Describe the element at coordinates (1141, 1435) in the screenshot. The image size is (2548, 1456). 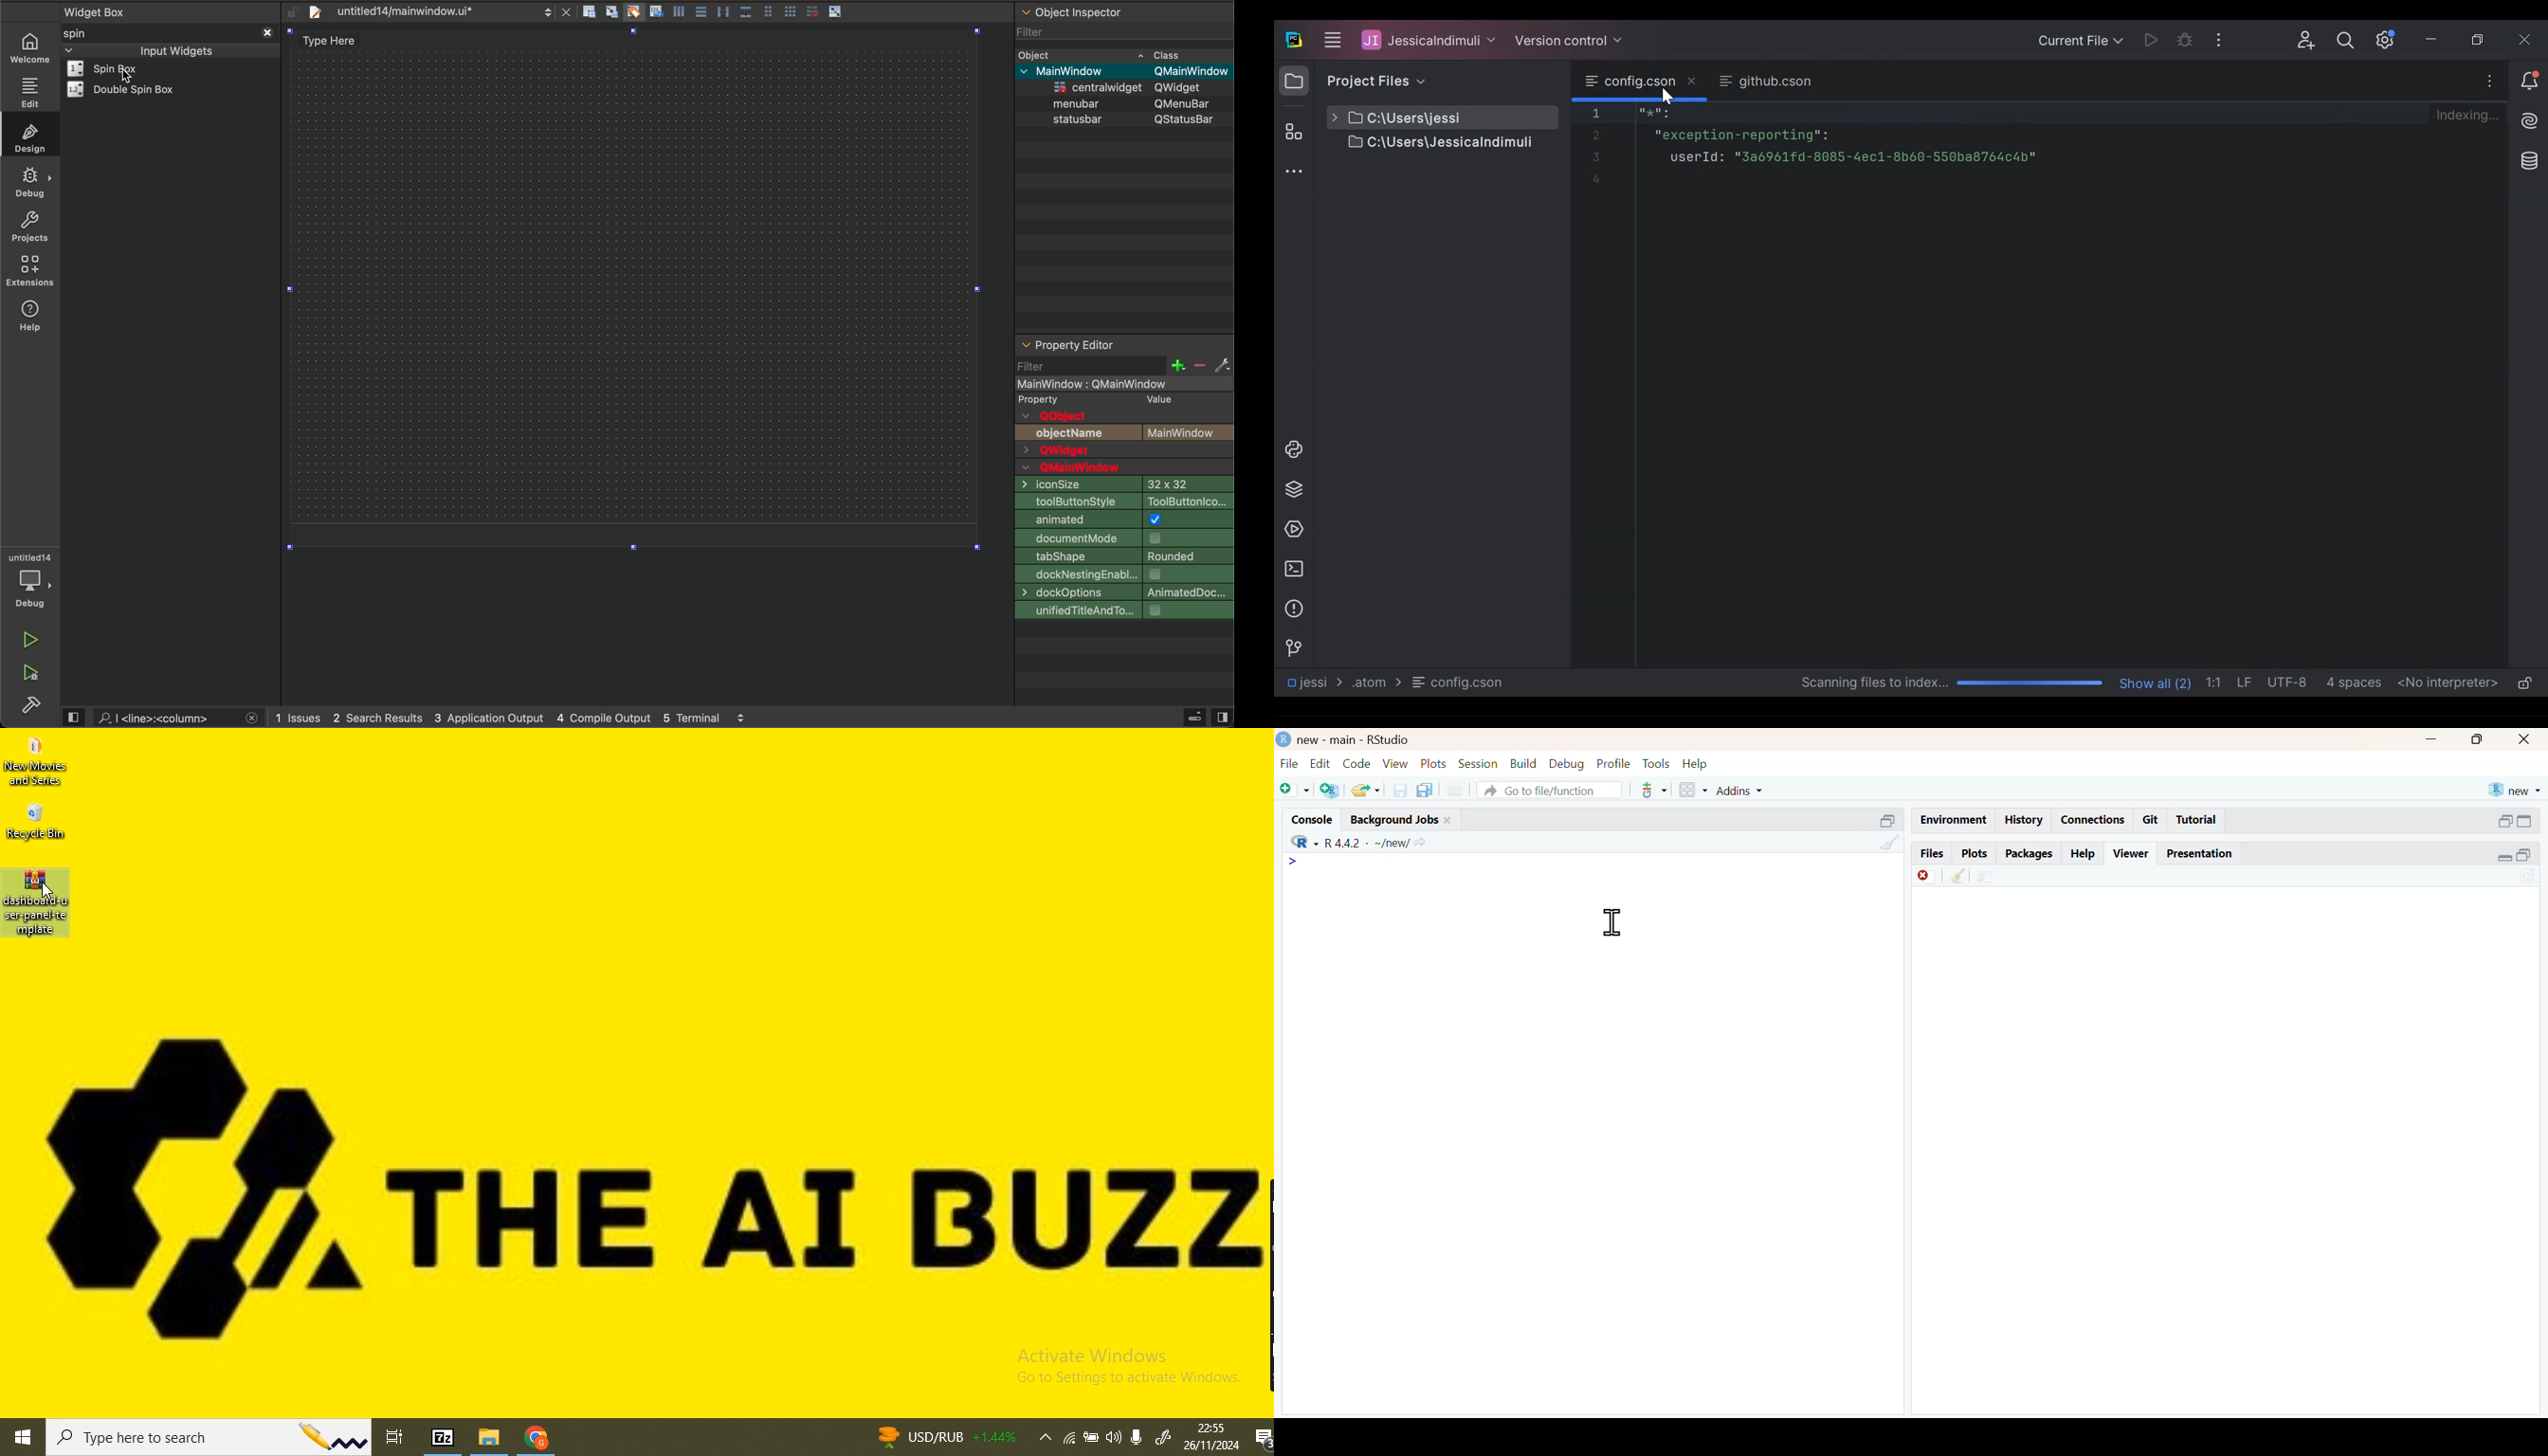
I see `microphone` at that location.